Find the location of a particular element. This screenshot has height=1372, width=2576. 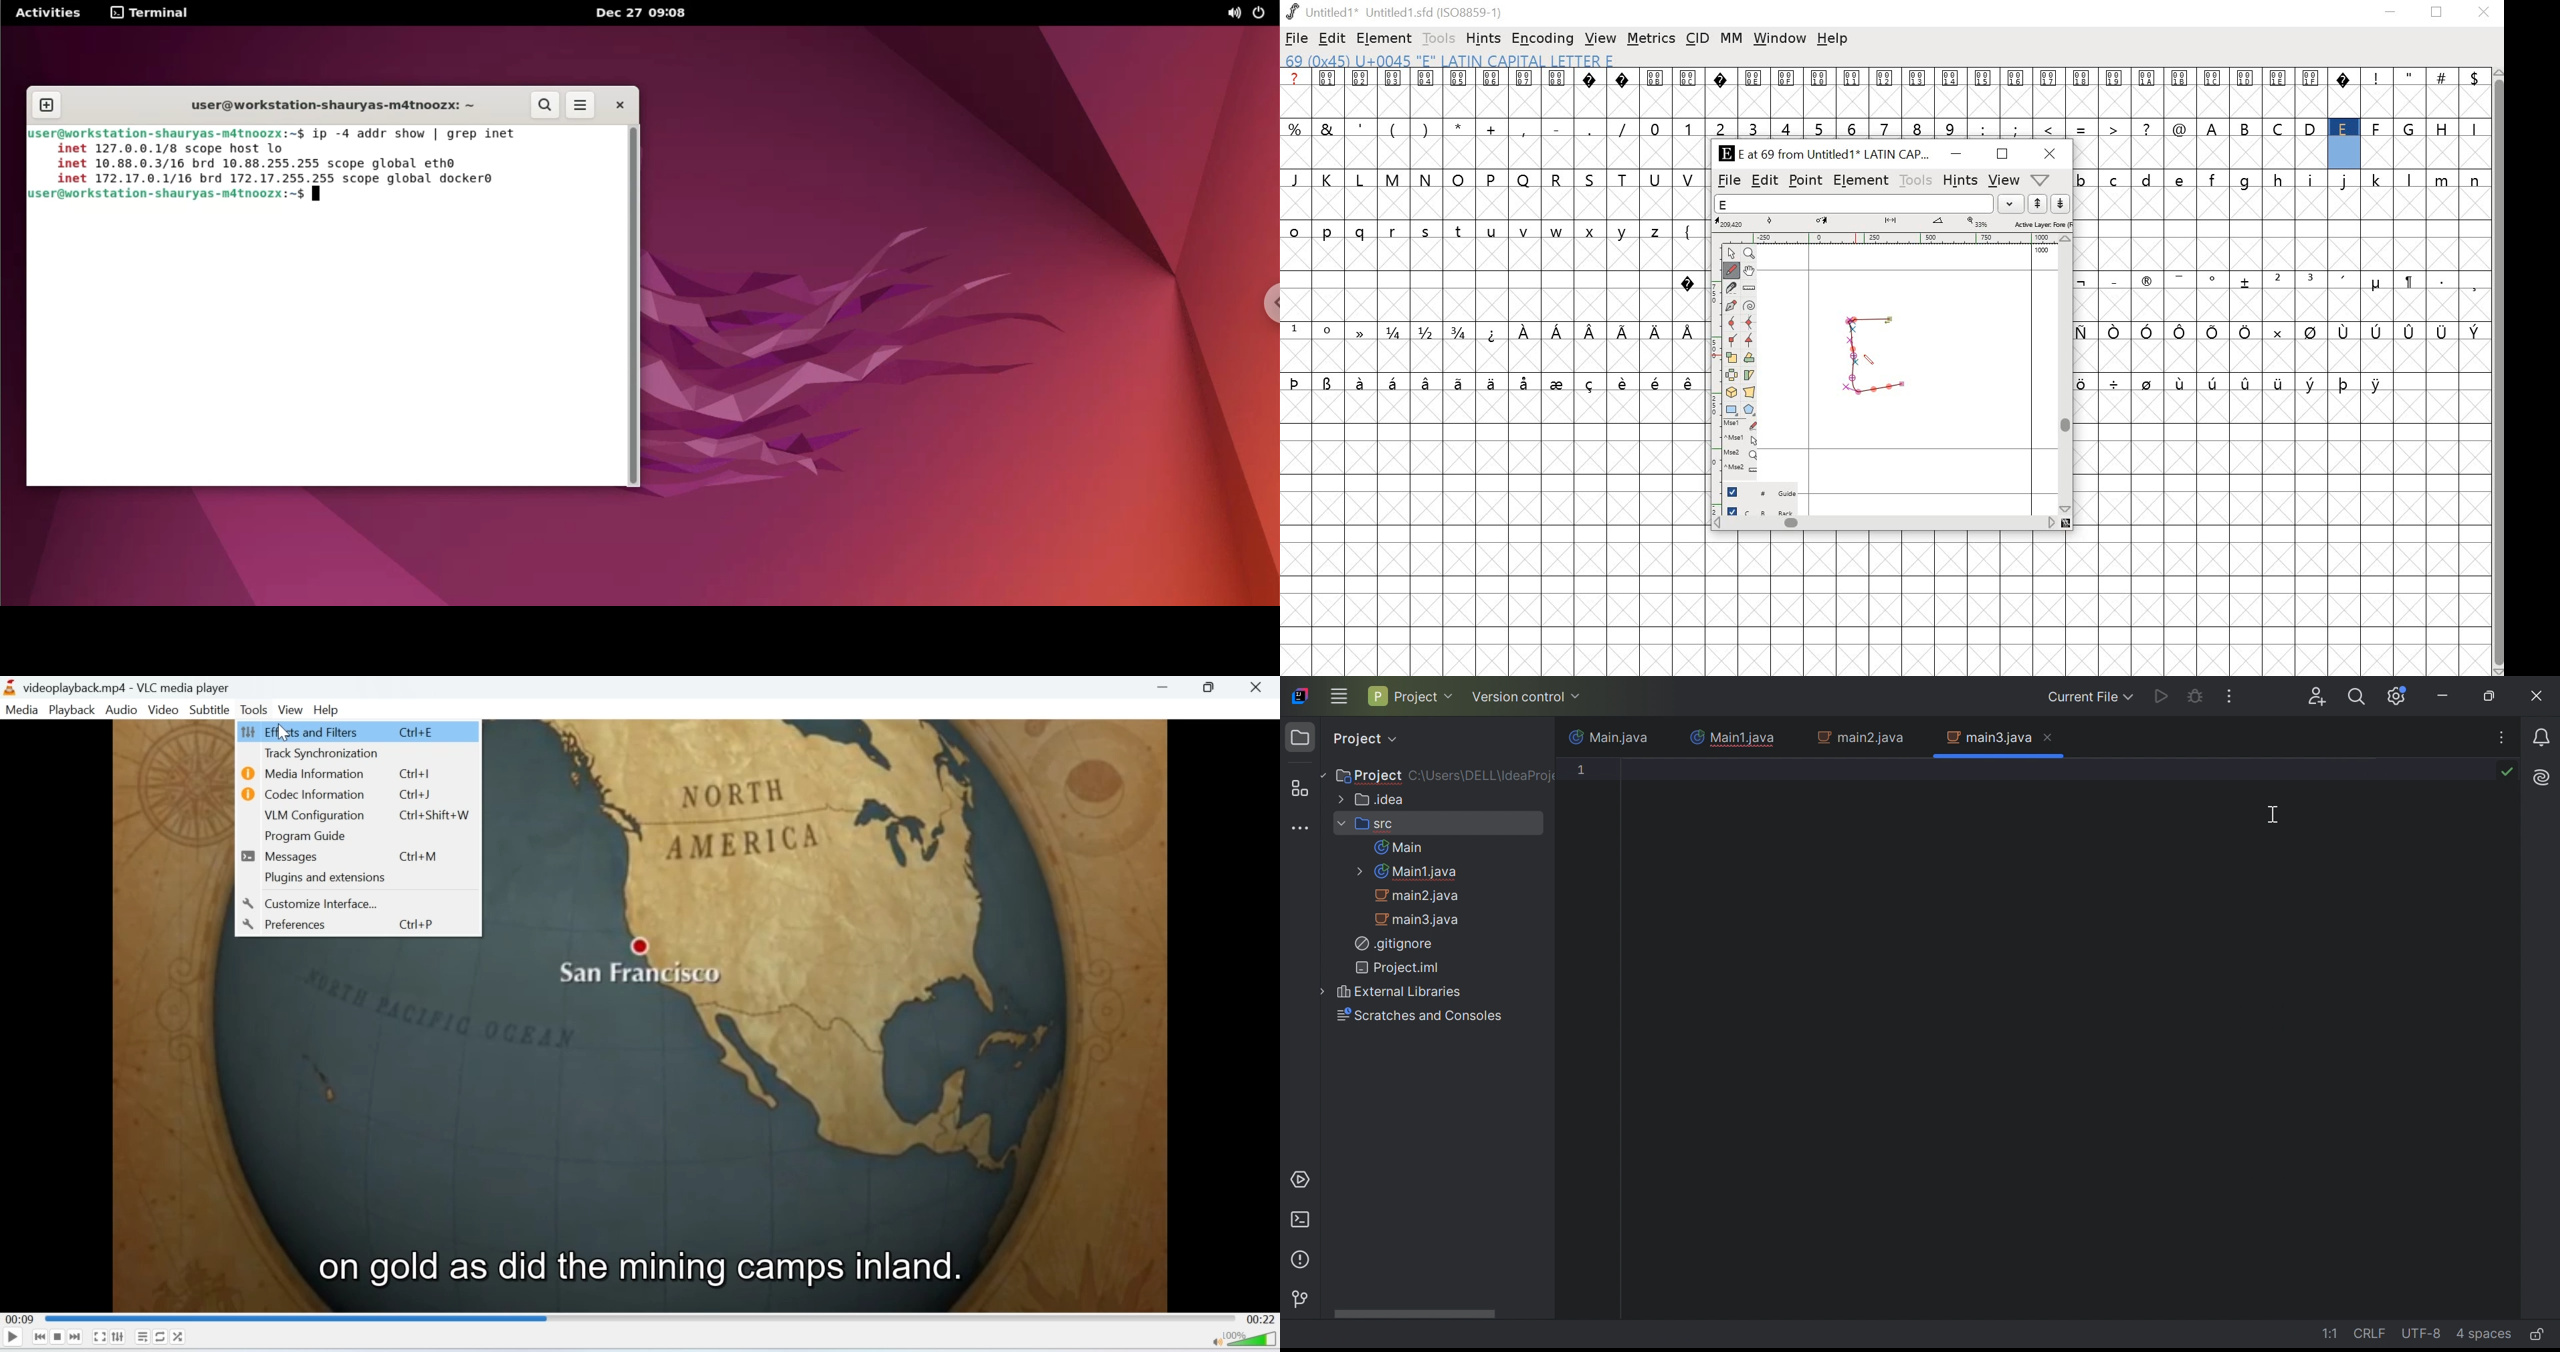

file is located at coordinates (1297, 39).